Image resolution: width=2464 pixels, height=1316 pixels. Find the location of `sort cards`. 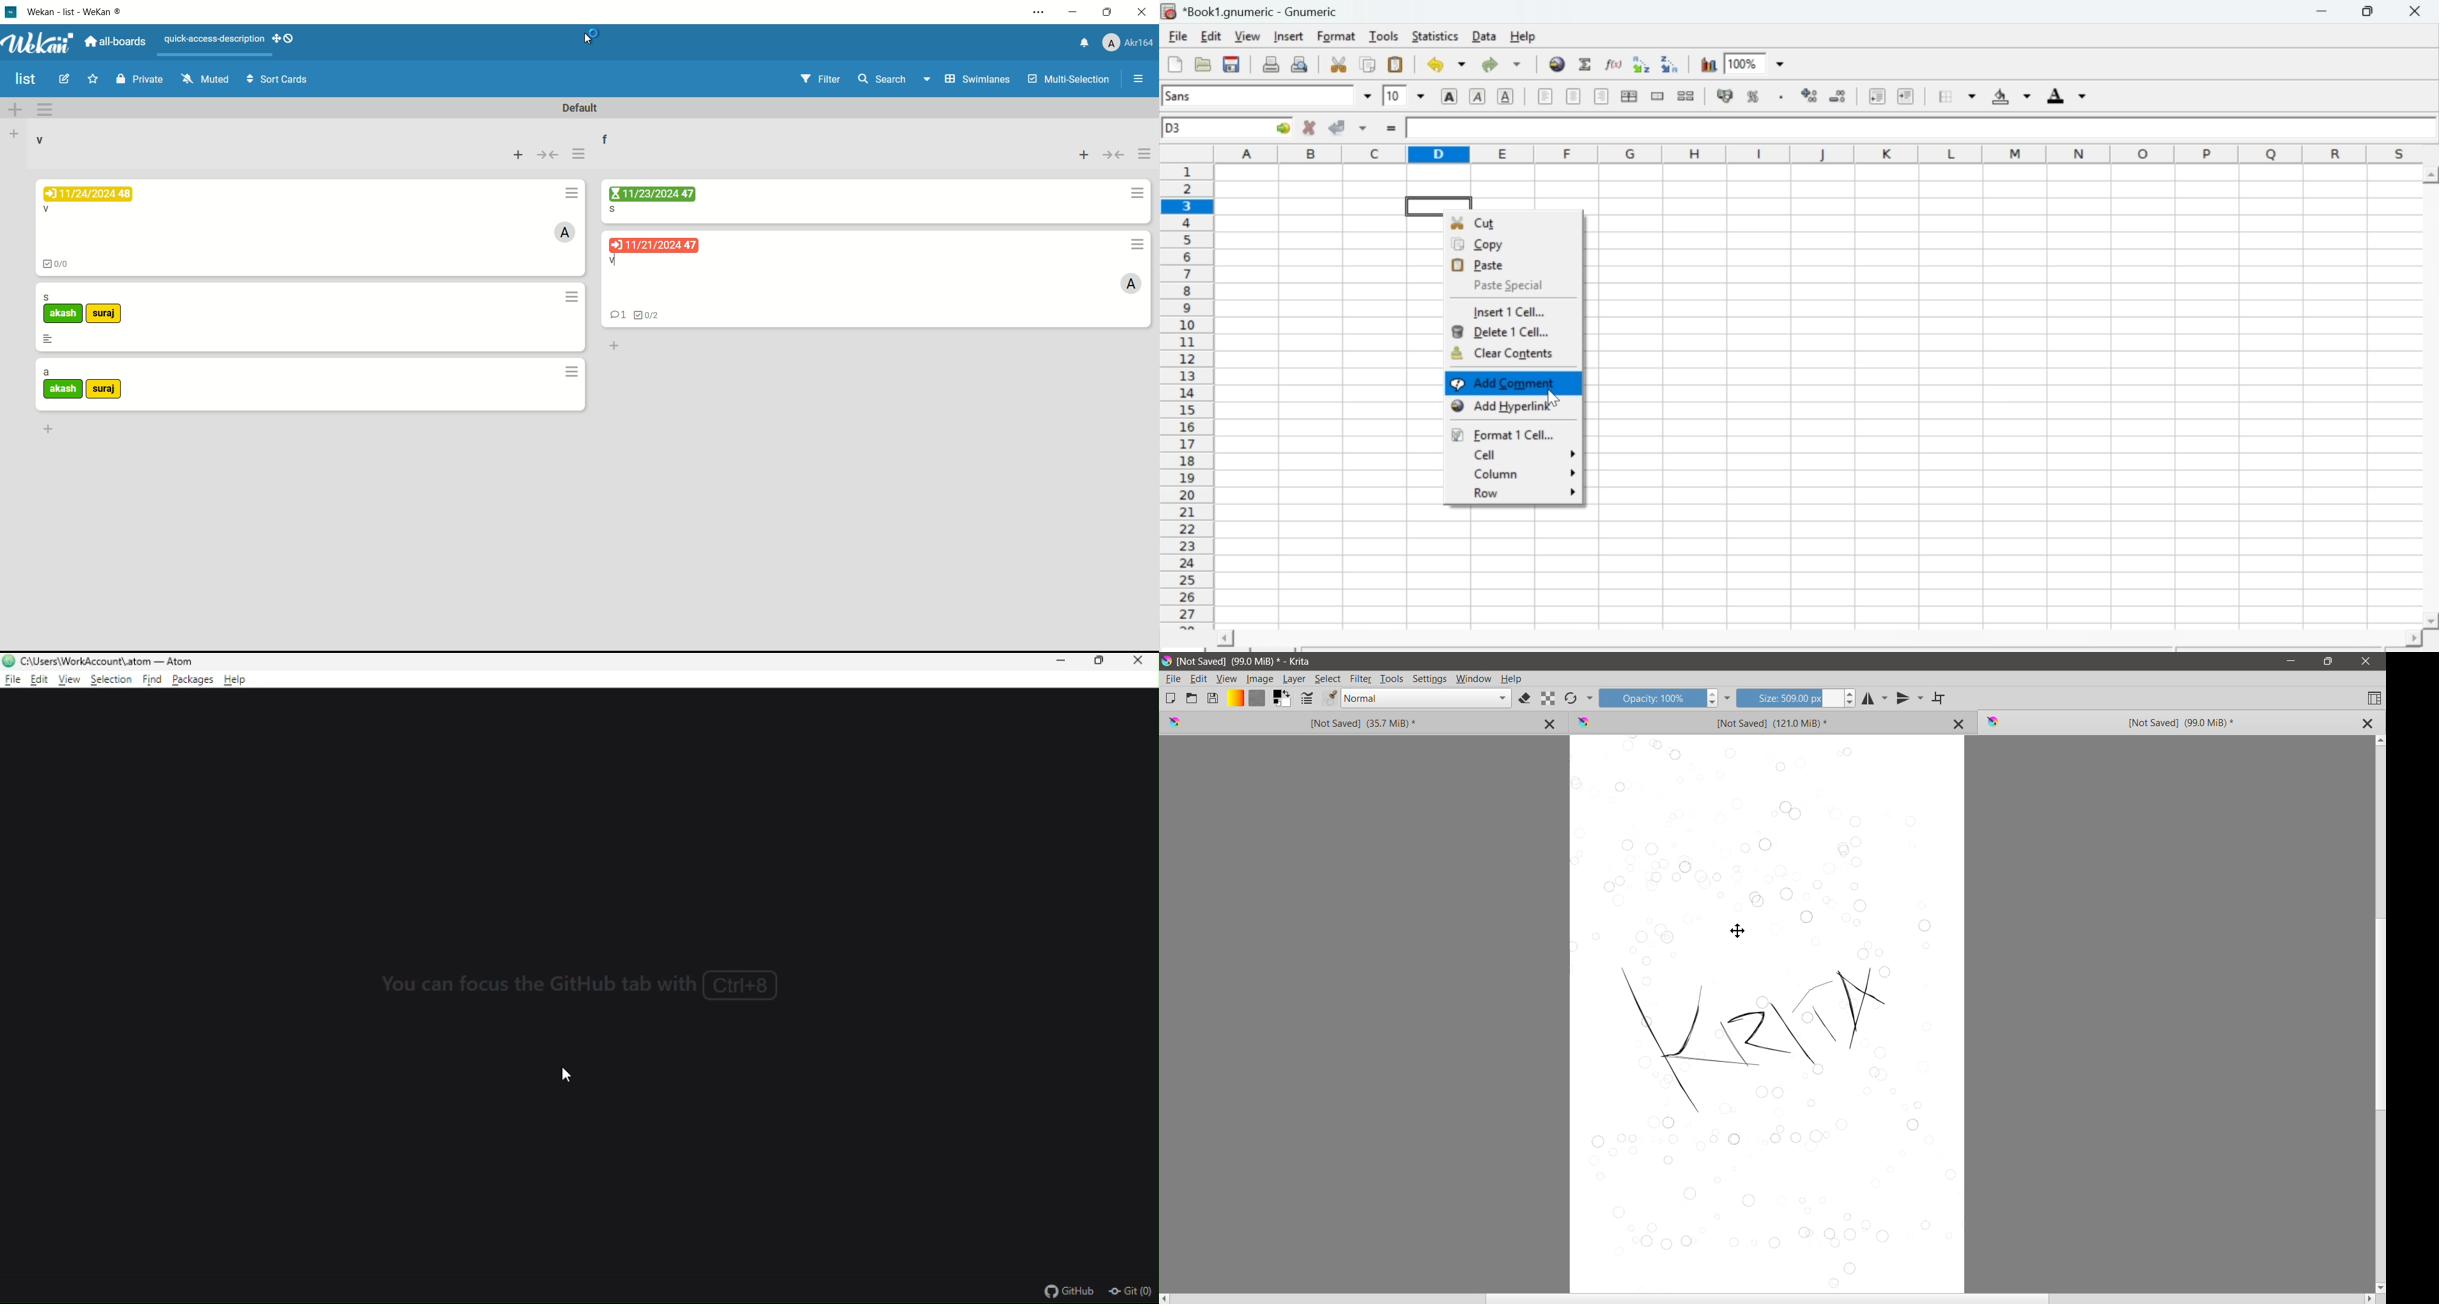

sort cards is located at coordinates (278, 80).